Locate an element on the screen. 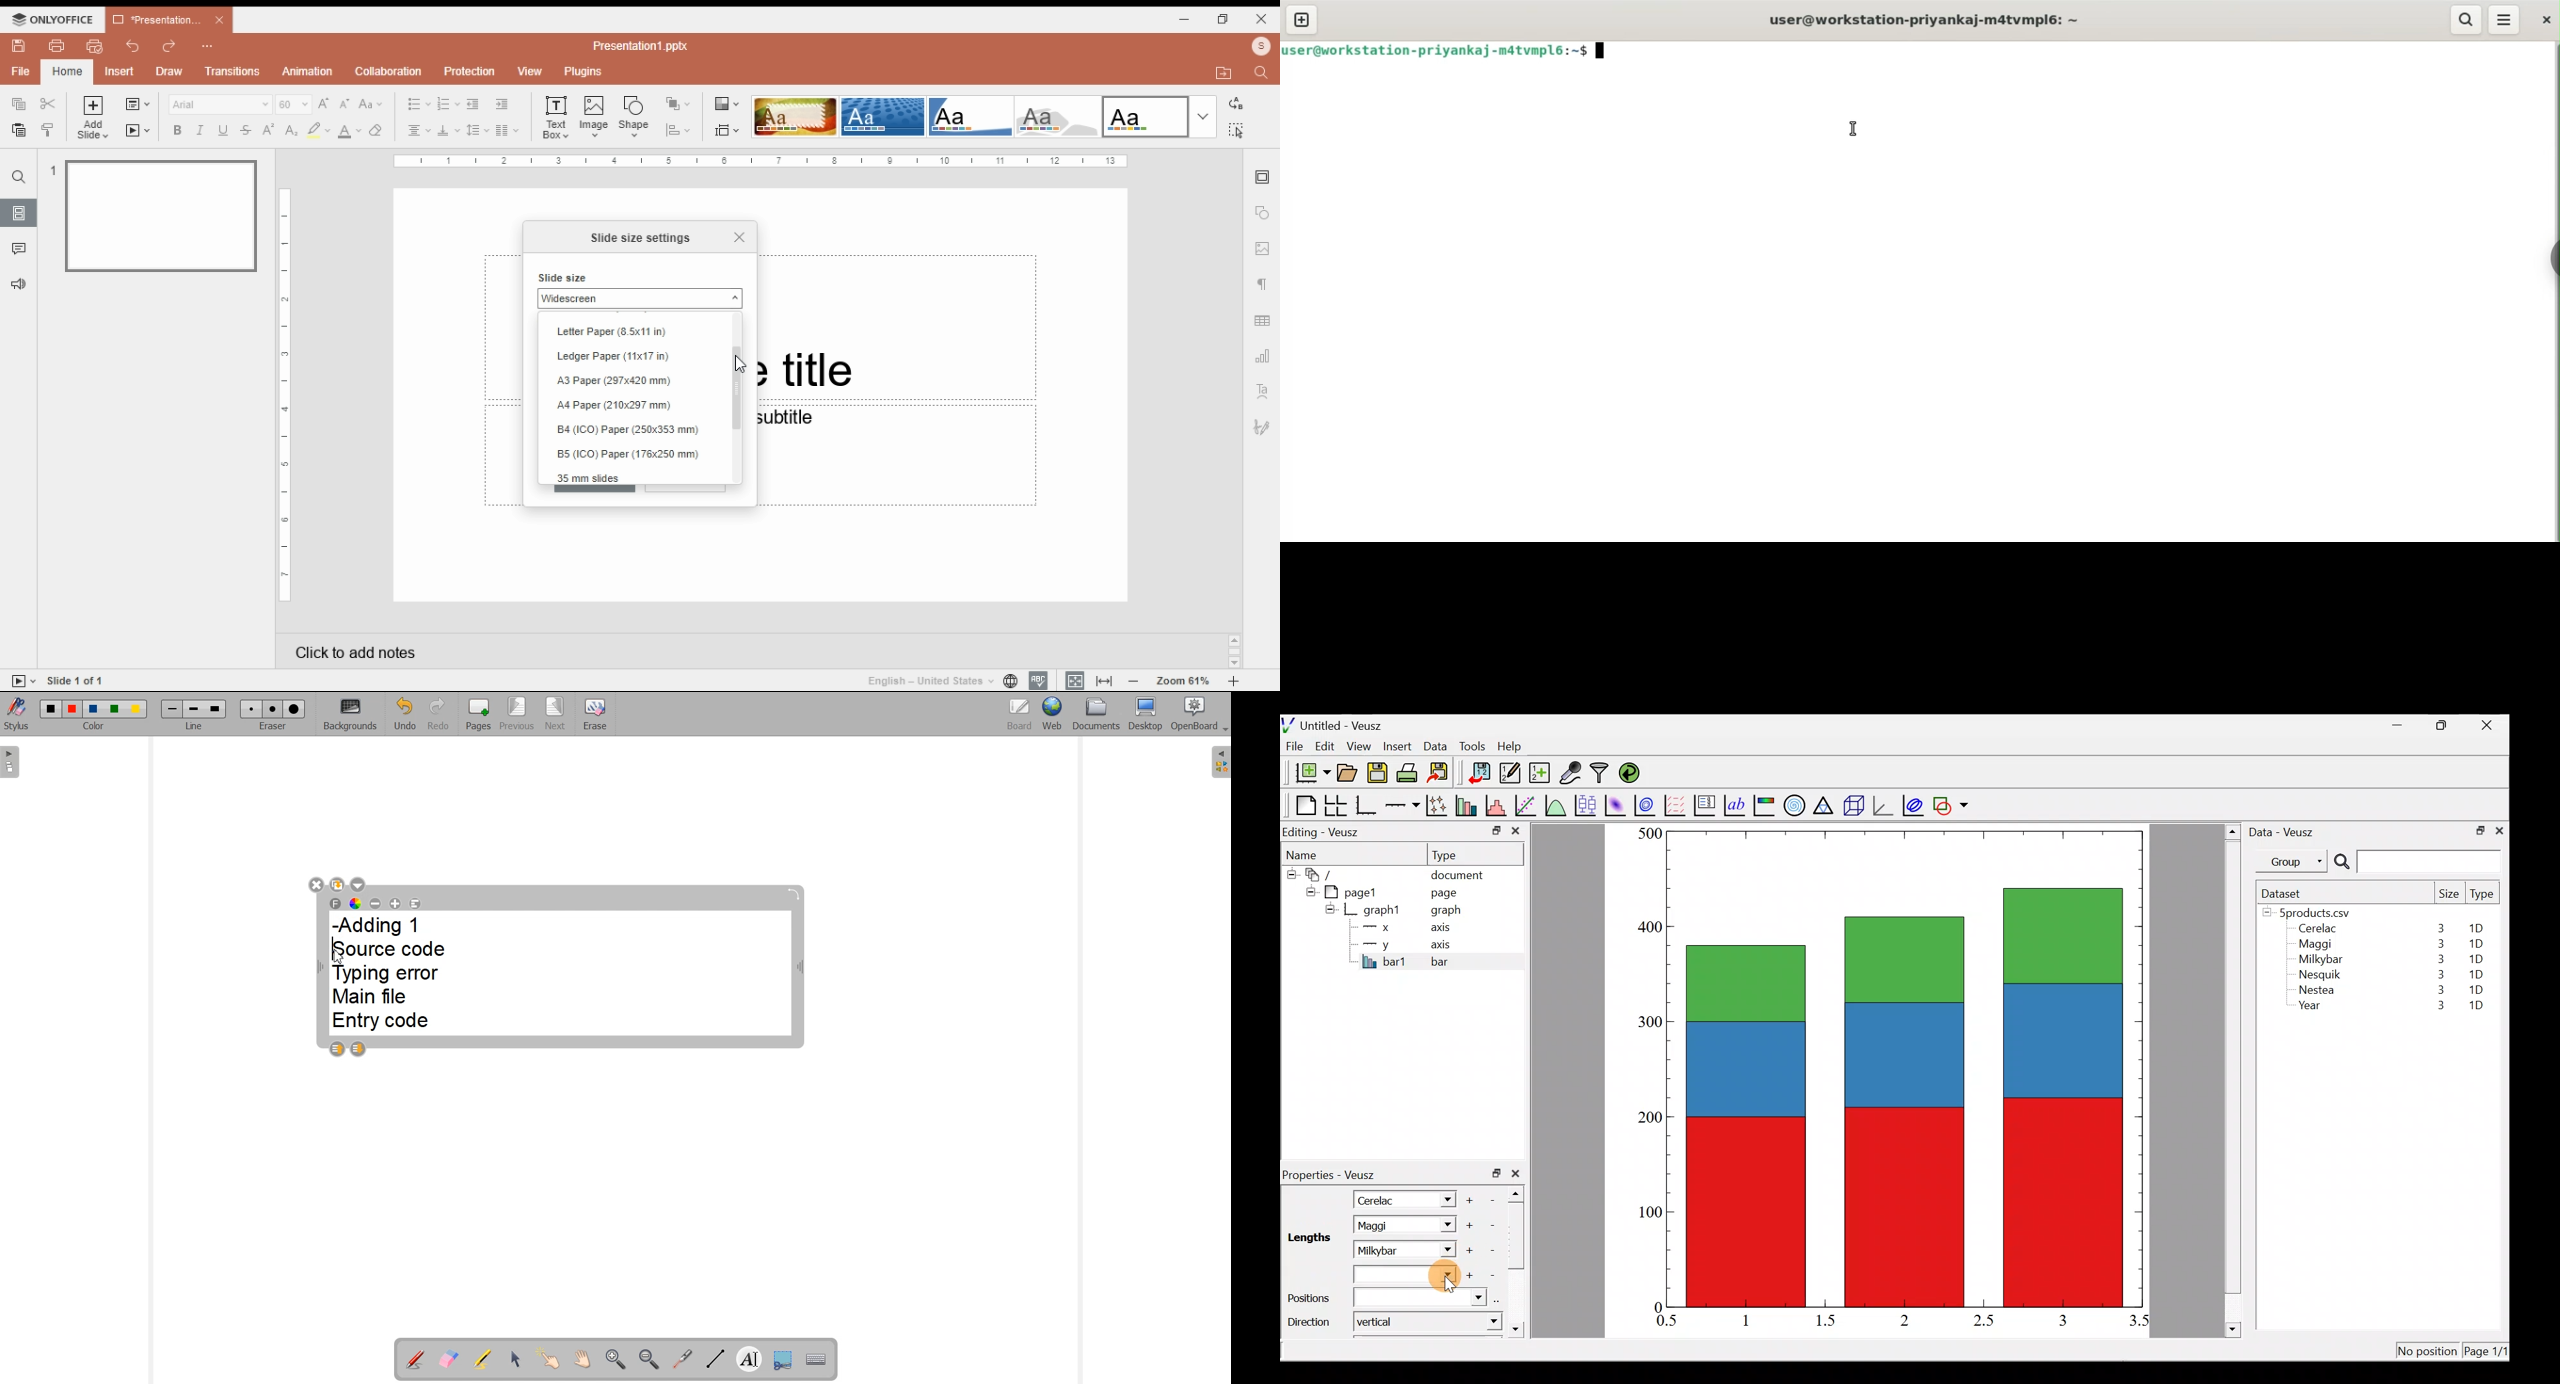  restore down is located at coordinates (2476, 829).